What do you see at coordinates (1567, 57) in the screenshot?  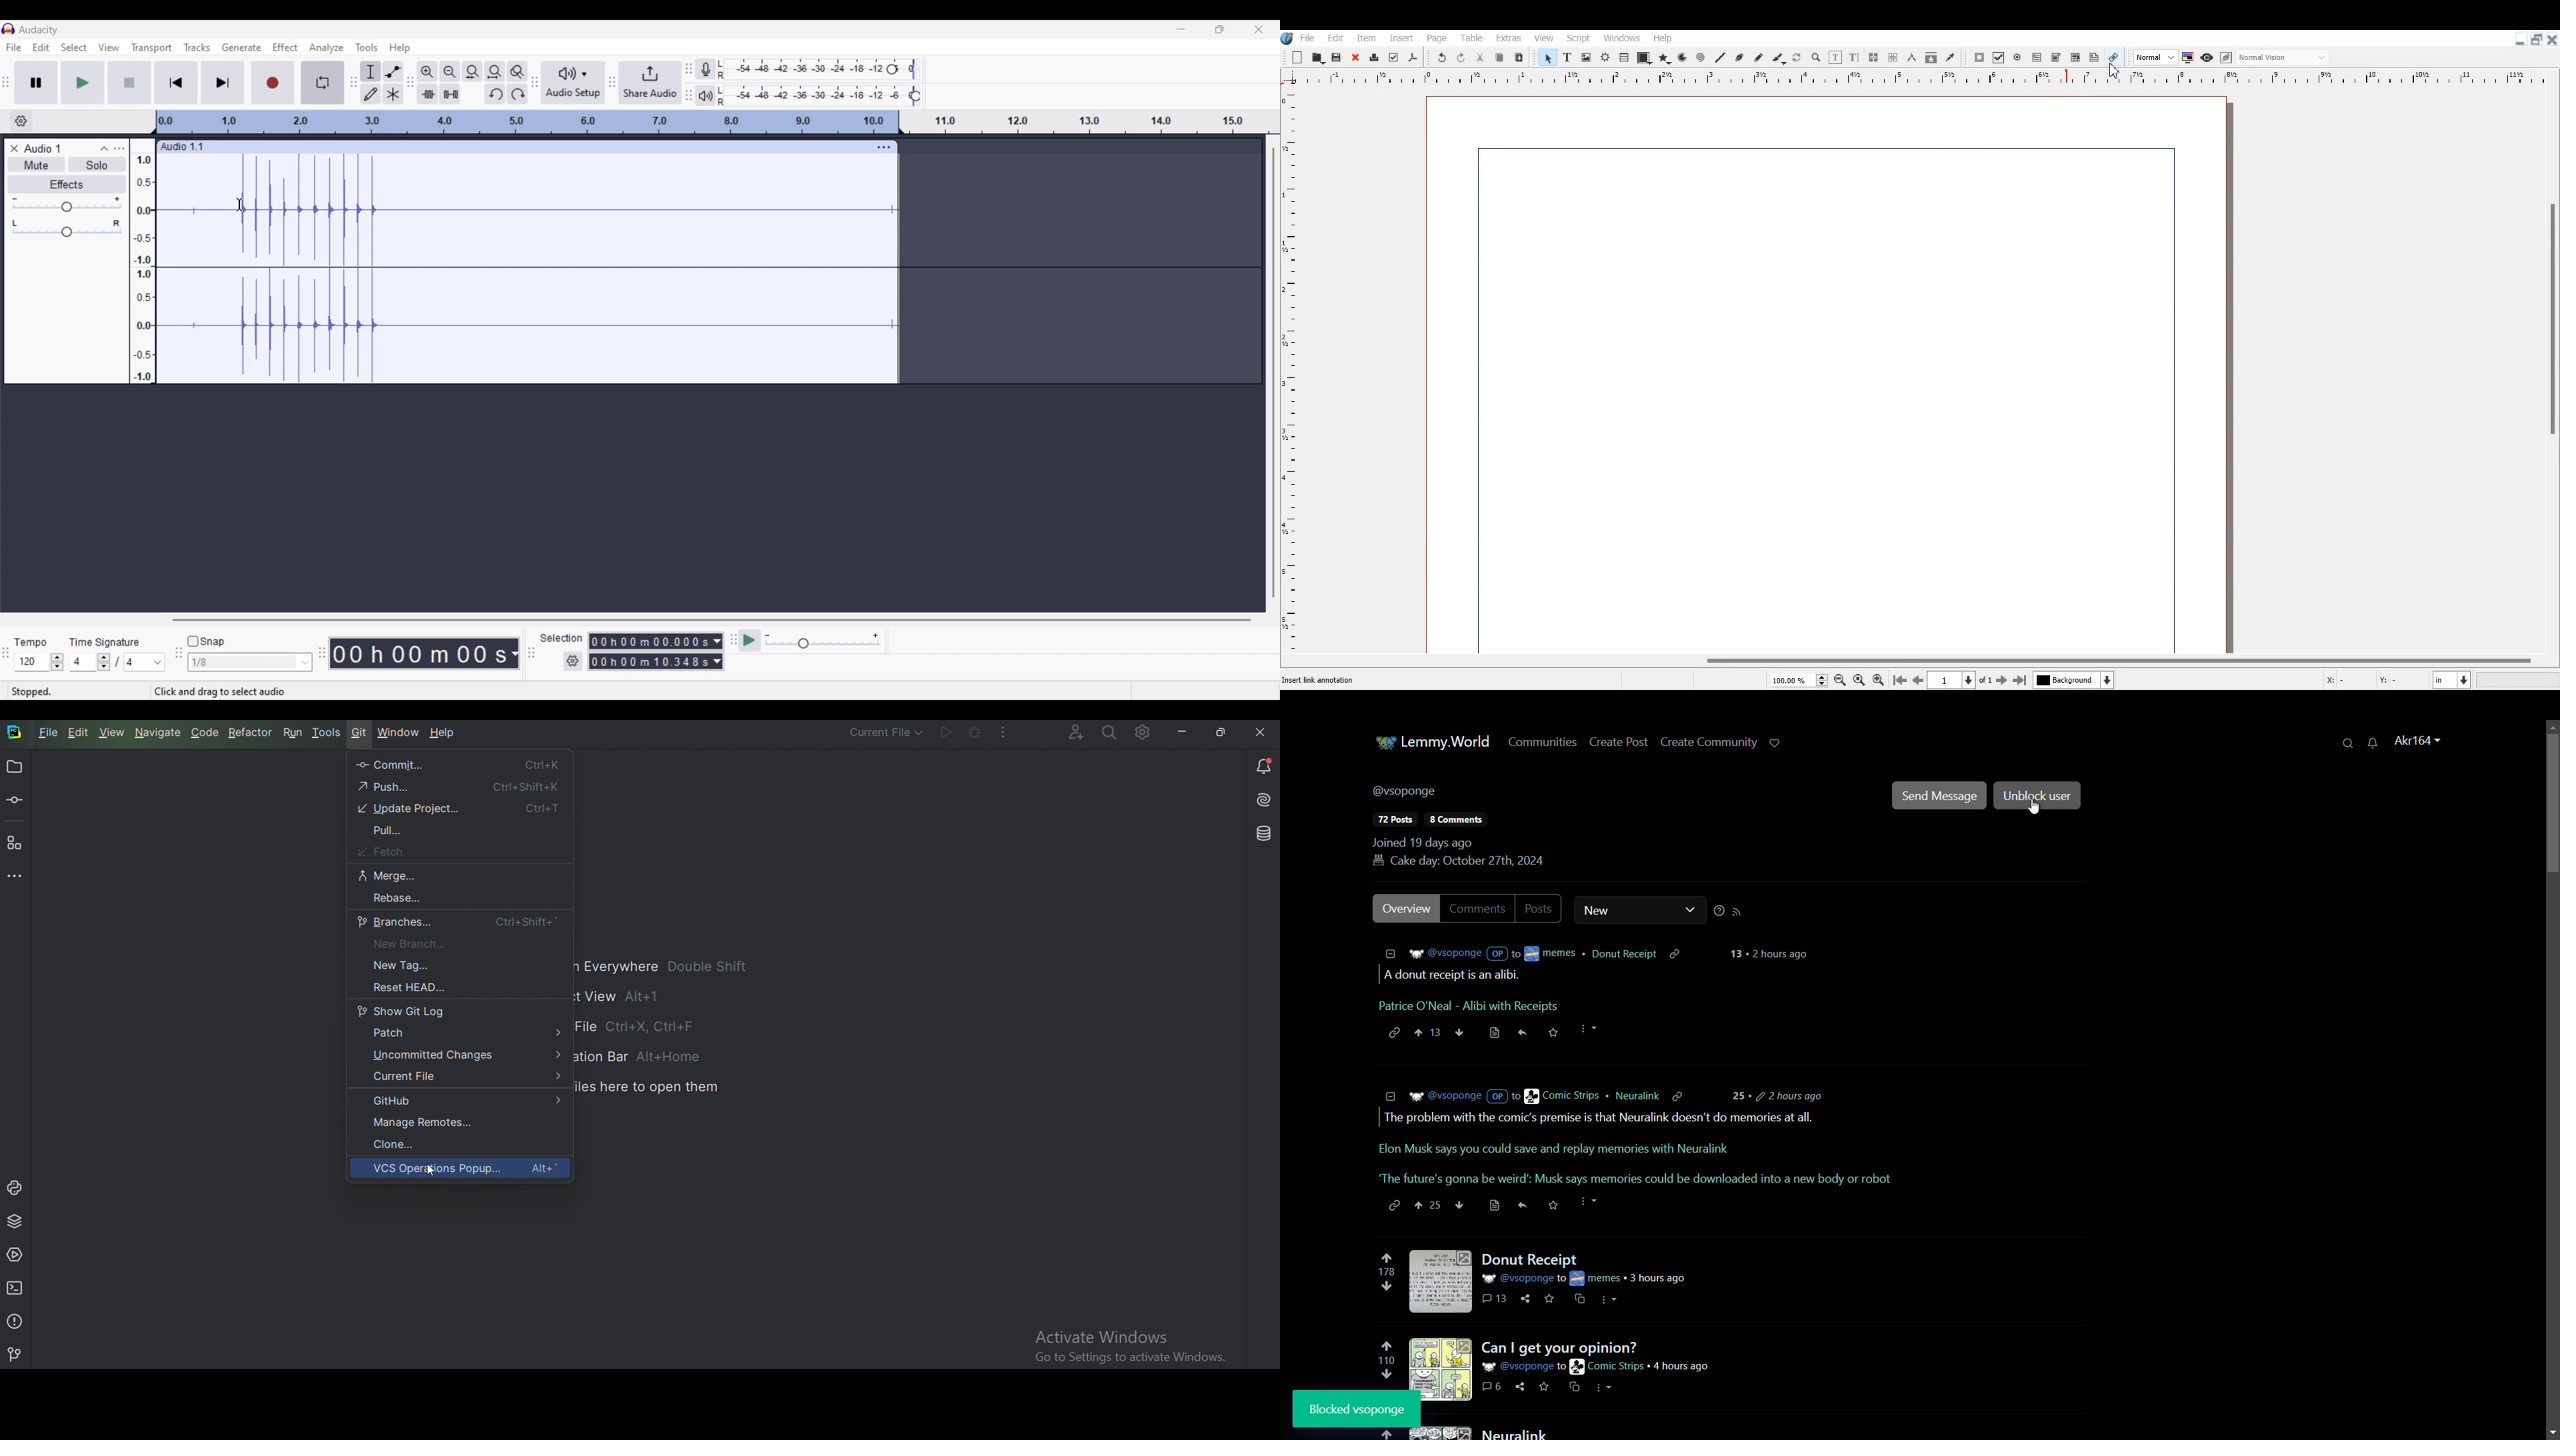 I see `Text Frame` at bounding box center [1567, 57].